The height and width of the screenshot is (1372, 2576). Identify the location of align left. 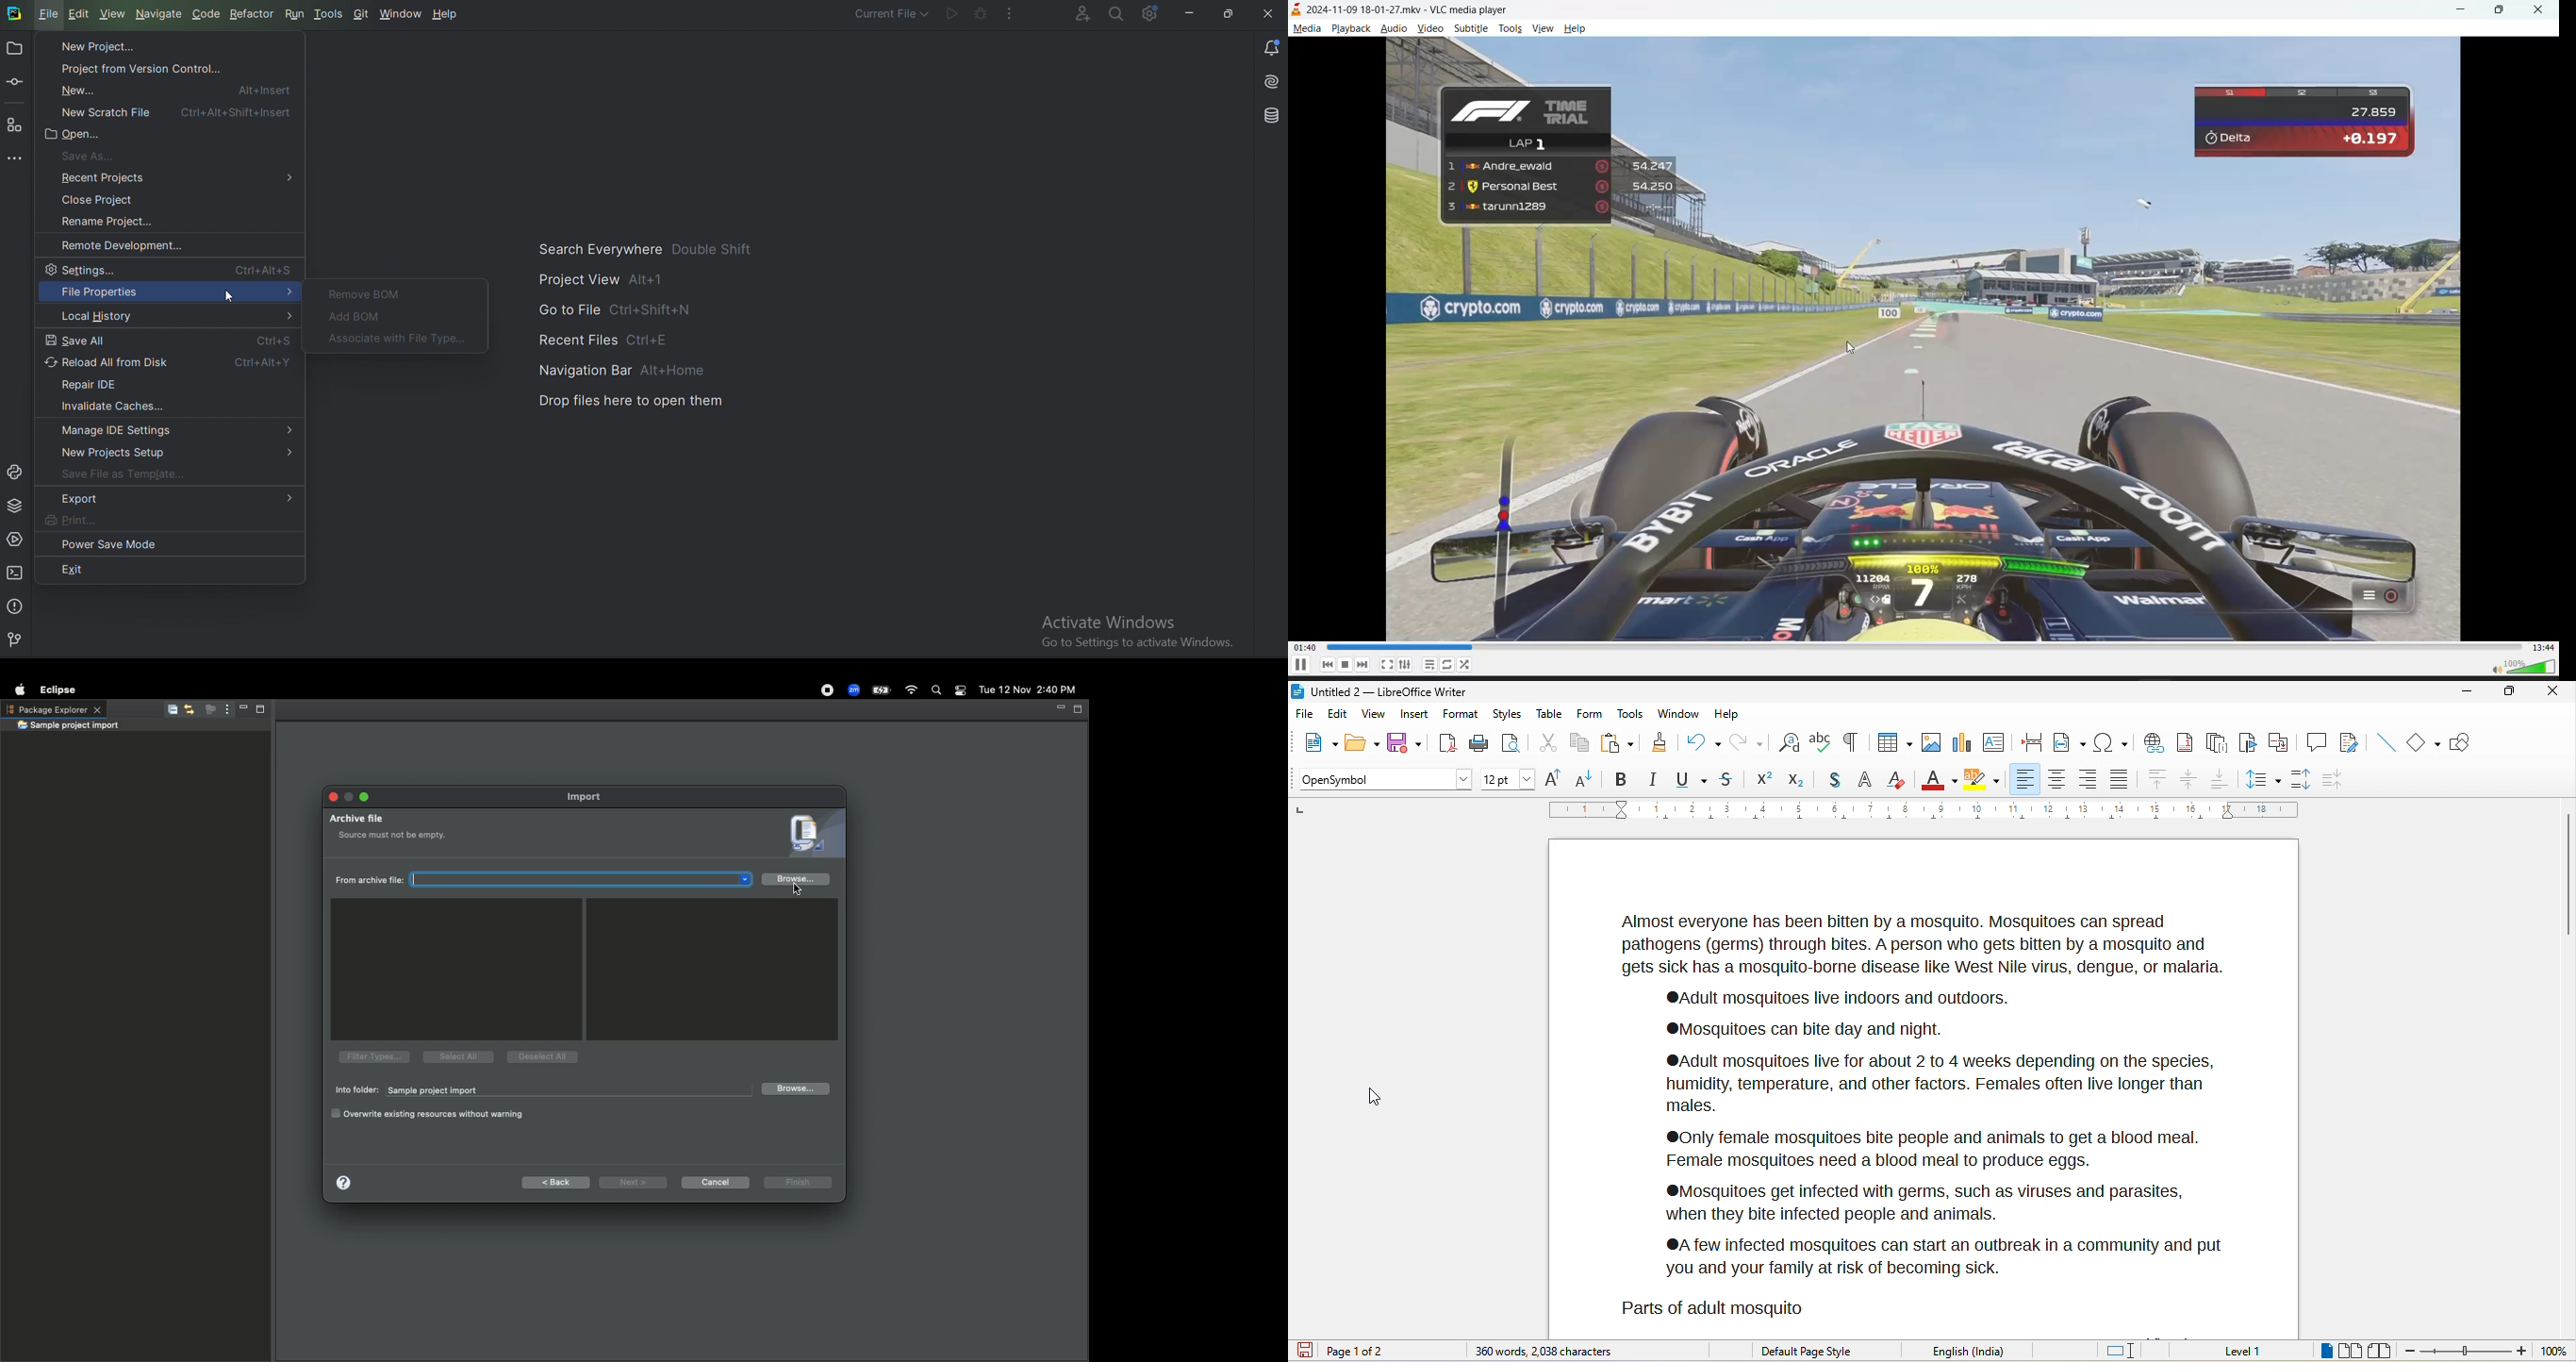
(2024, 779).